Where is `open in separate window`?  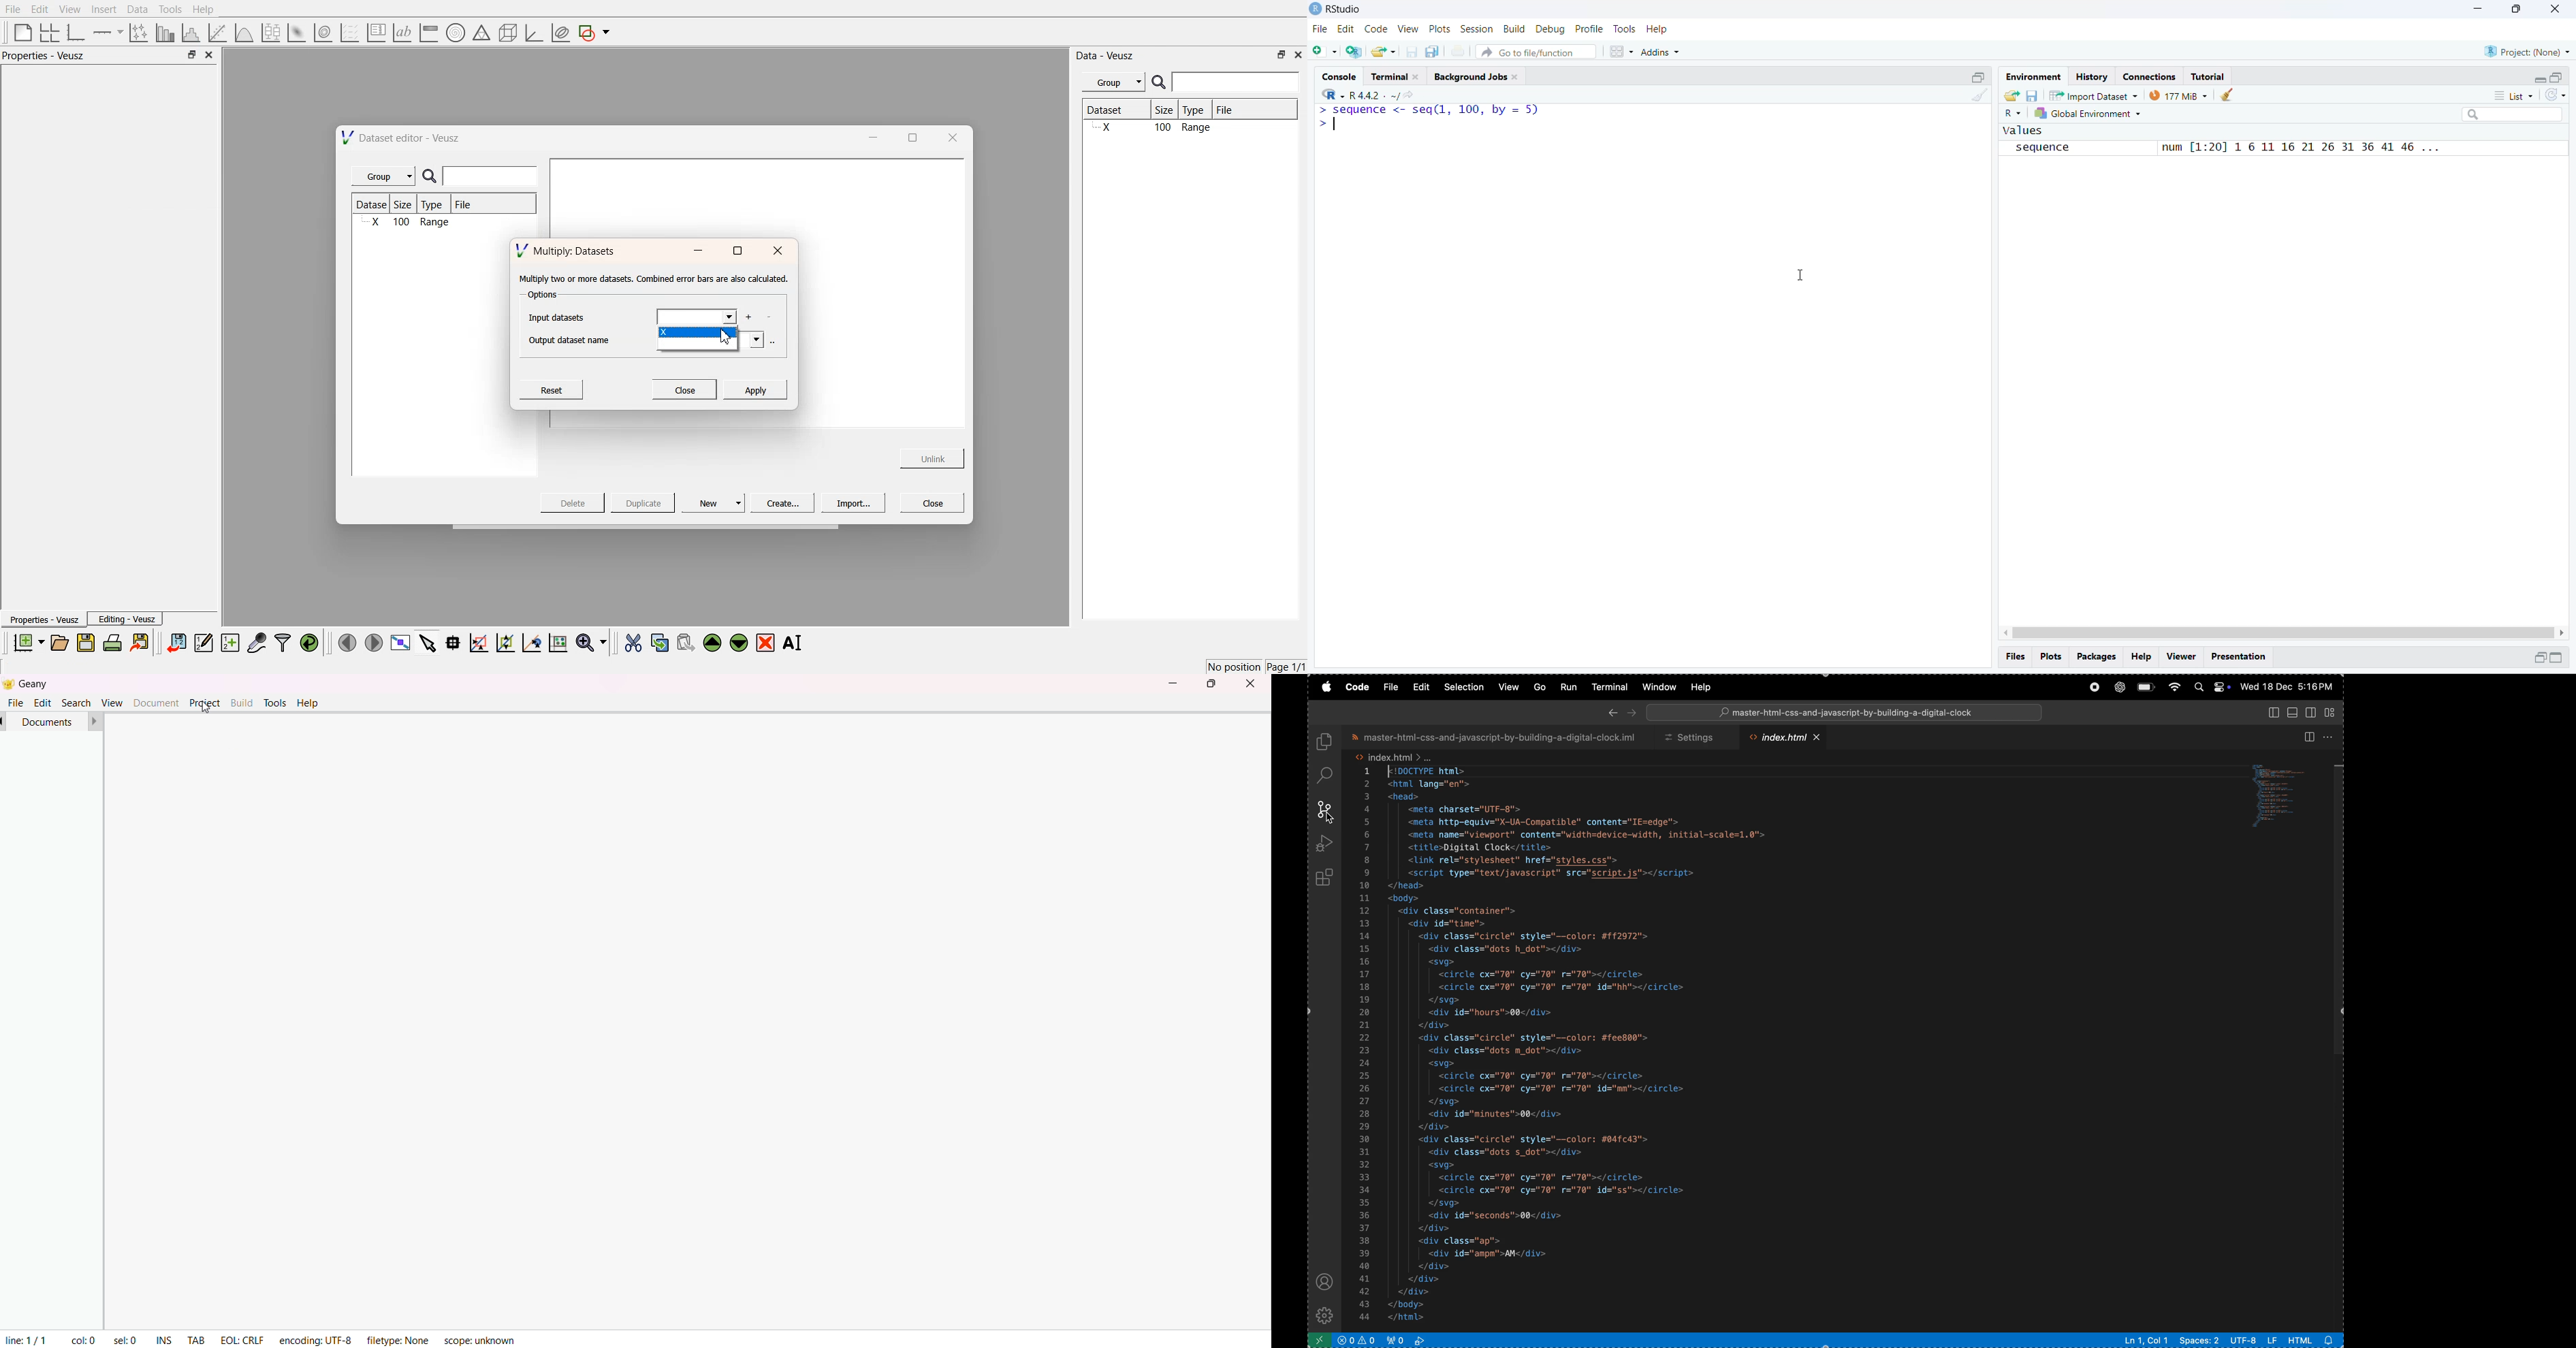 open in separate window is located at coordinates (1980, 77).